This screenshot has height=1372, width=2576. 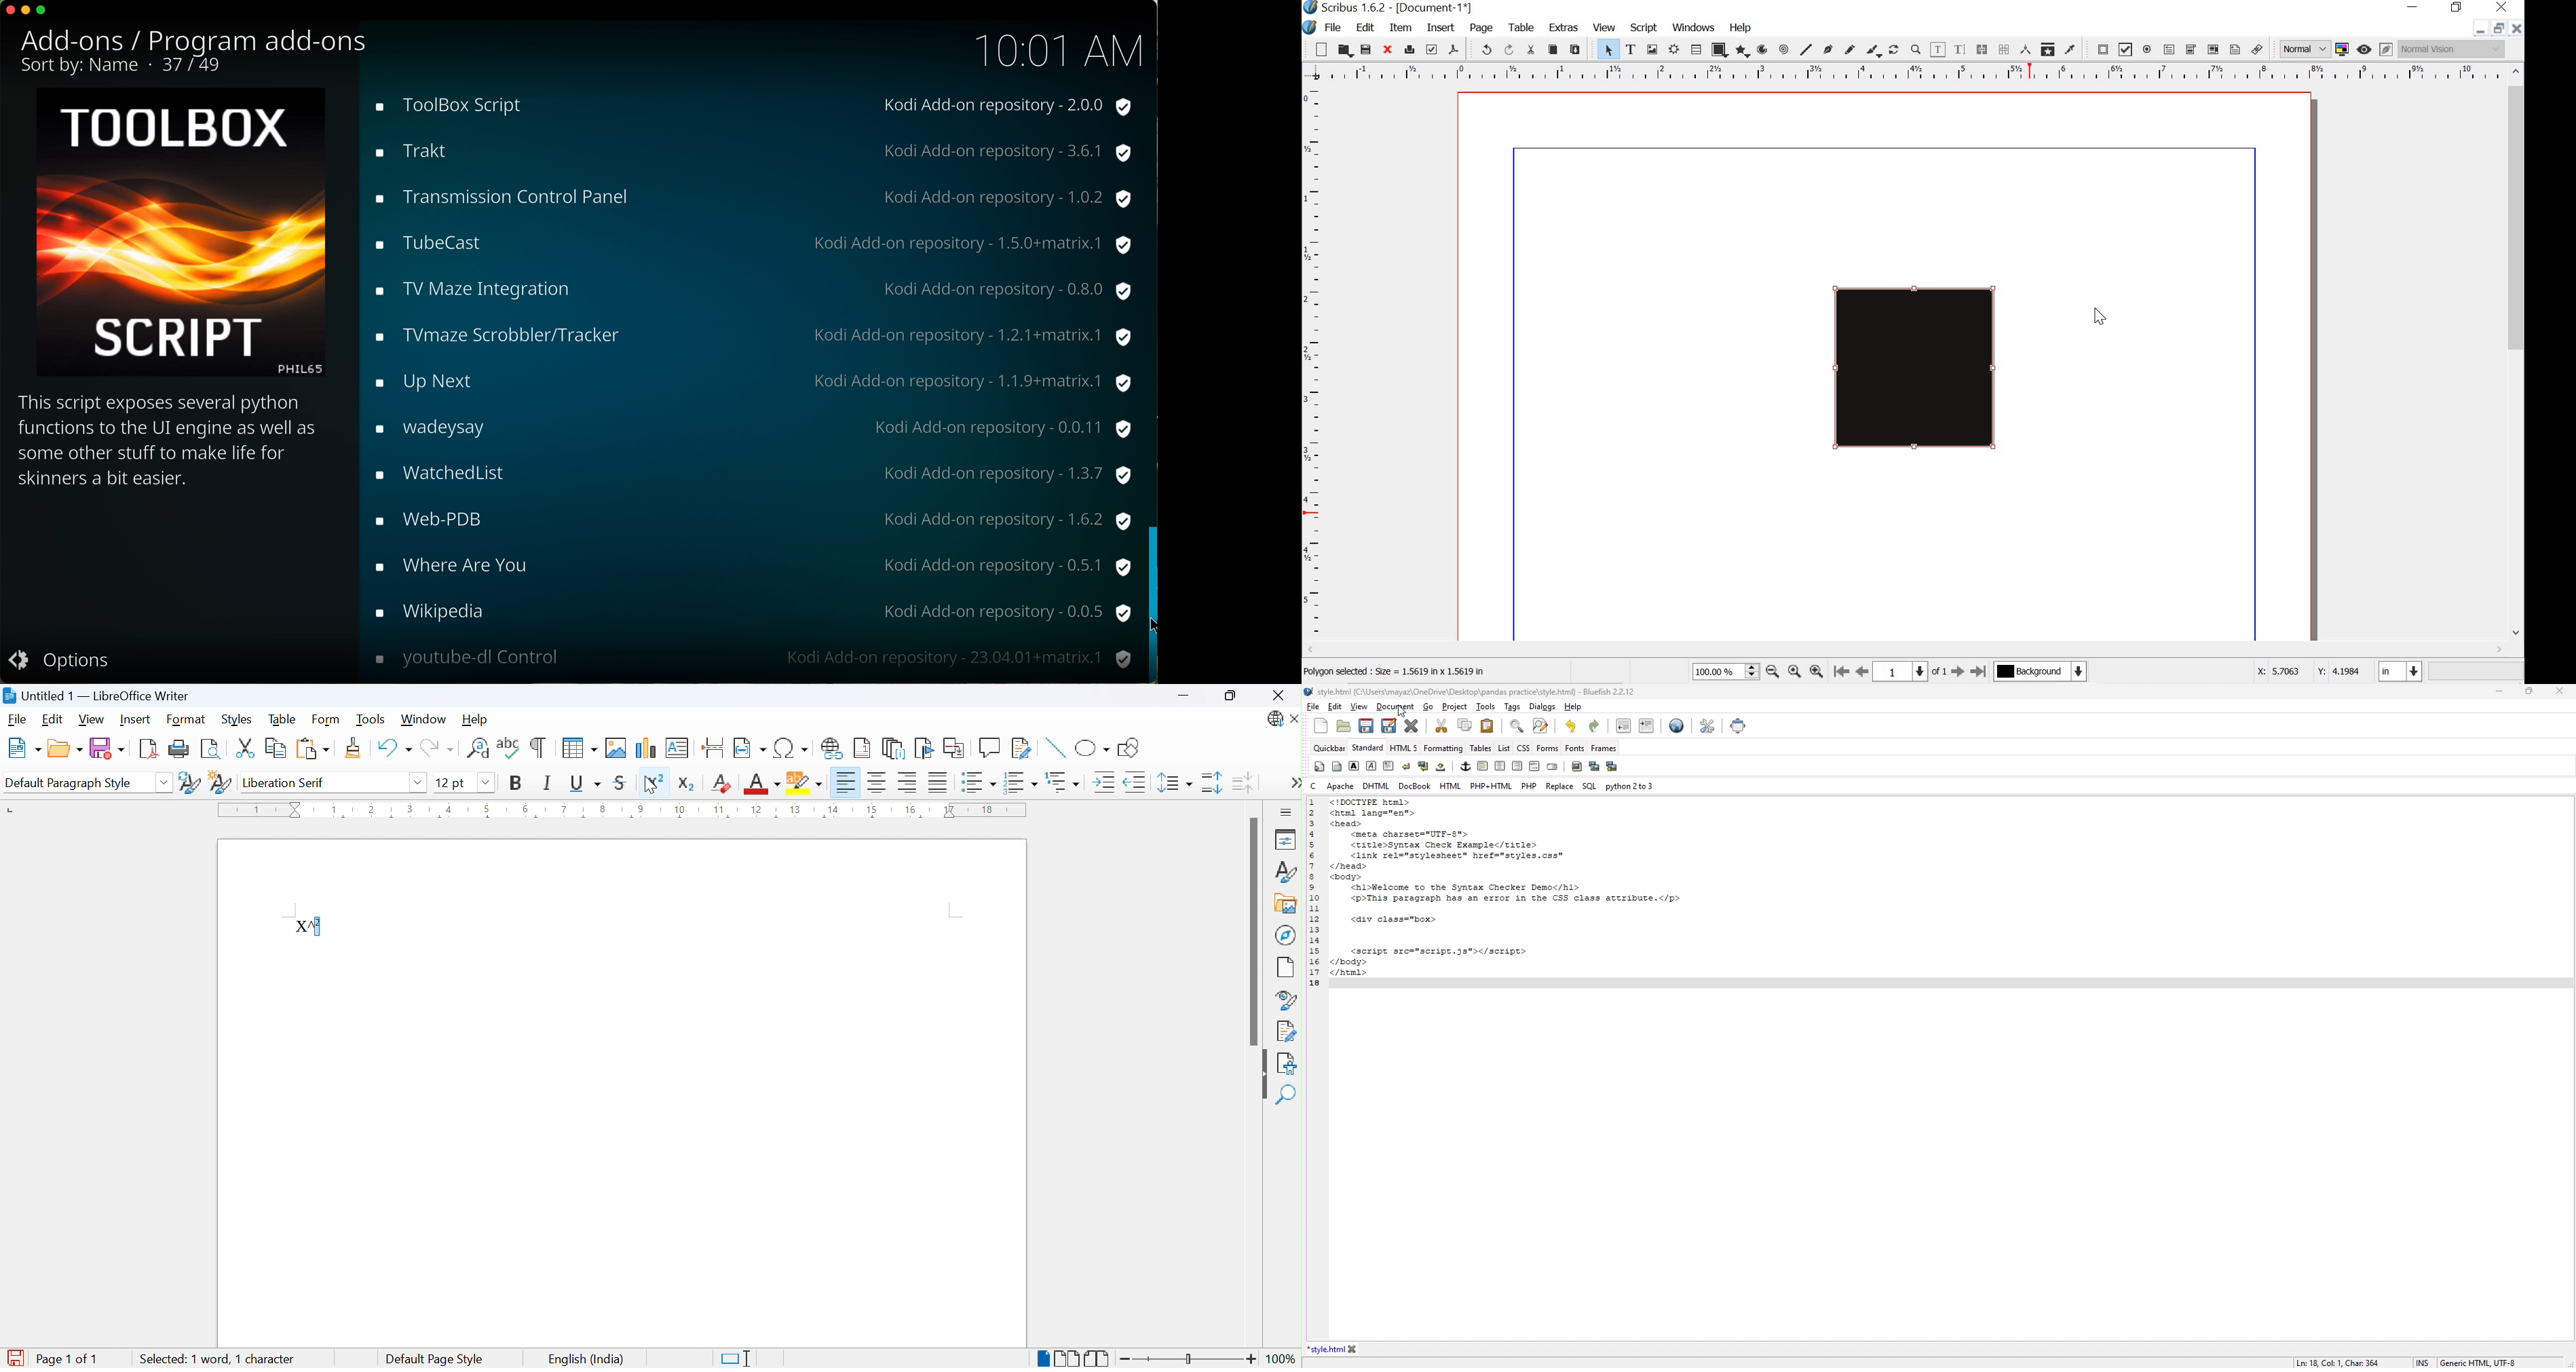 I want to click on Untitled 1 - LibreOffice Writer, so click(x=98, y=695).